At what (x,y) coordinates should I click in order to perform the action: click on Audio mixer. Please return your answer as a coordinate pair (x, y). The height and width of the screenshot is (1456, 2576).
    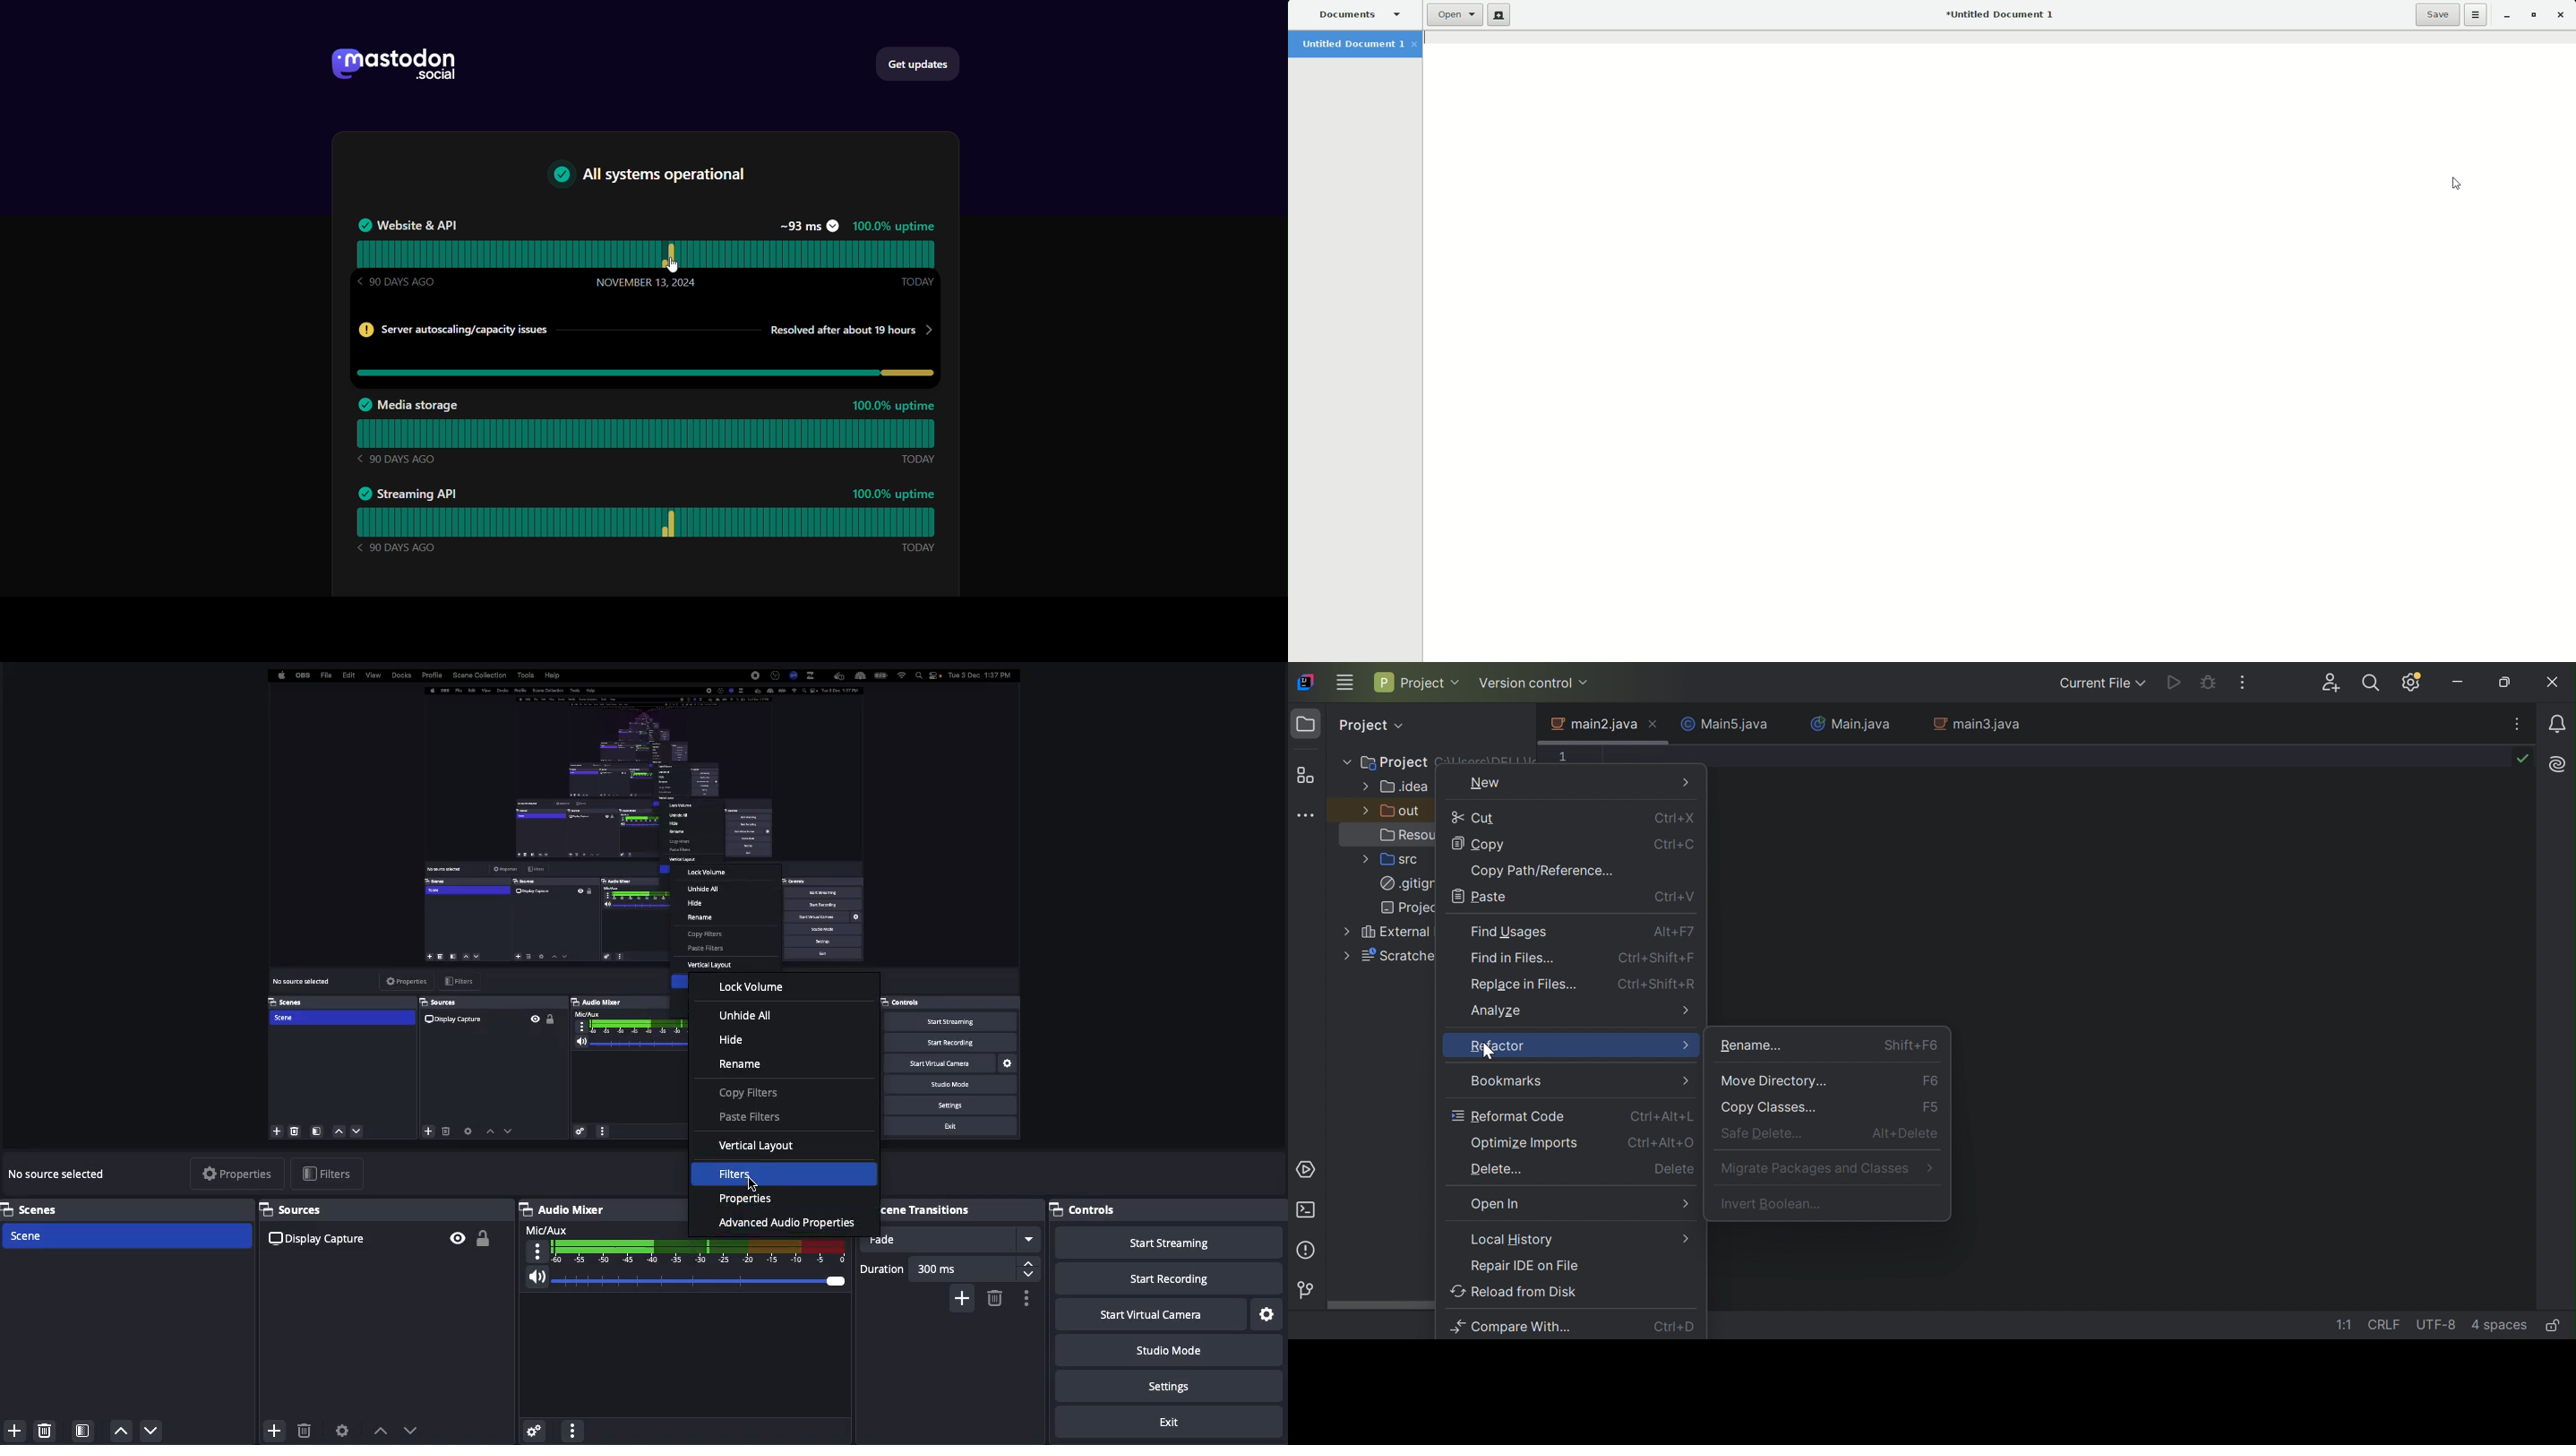
    Looking at the image, I should click on (568, 1209).